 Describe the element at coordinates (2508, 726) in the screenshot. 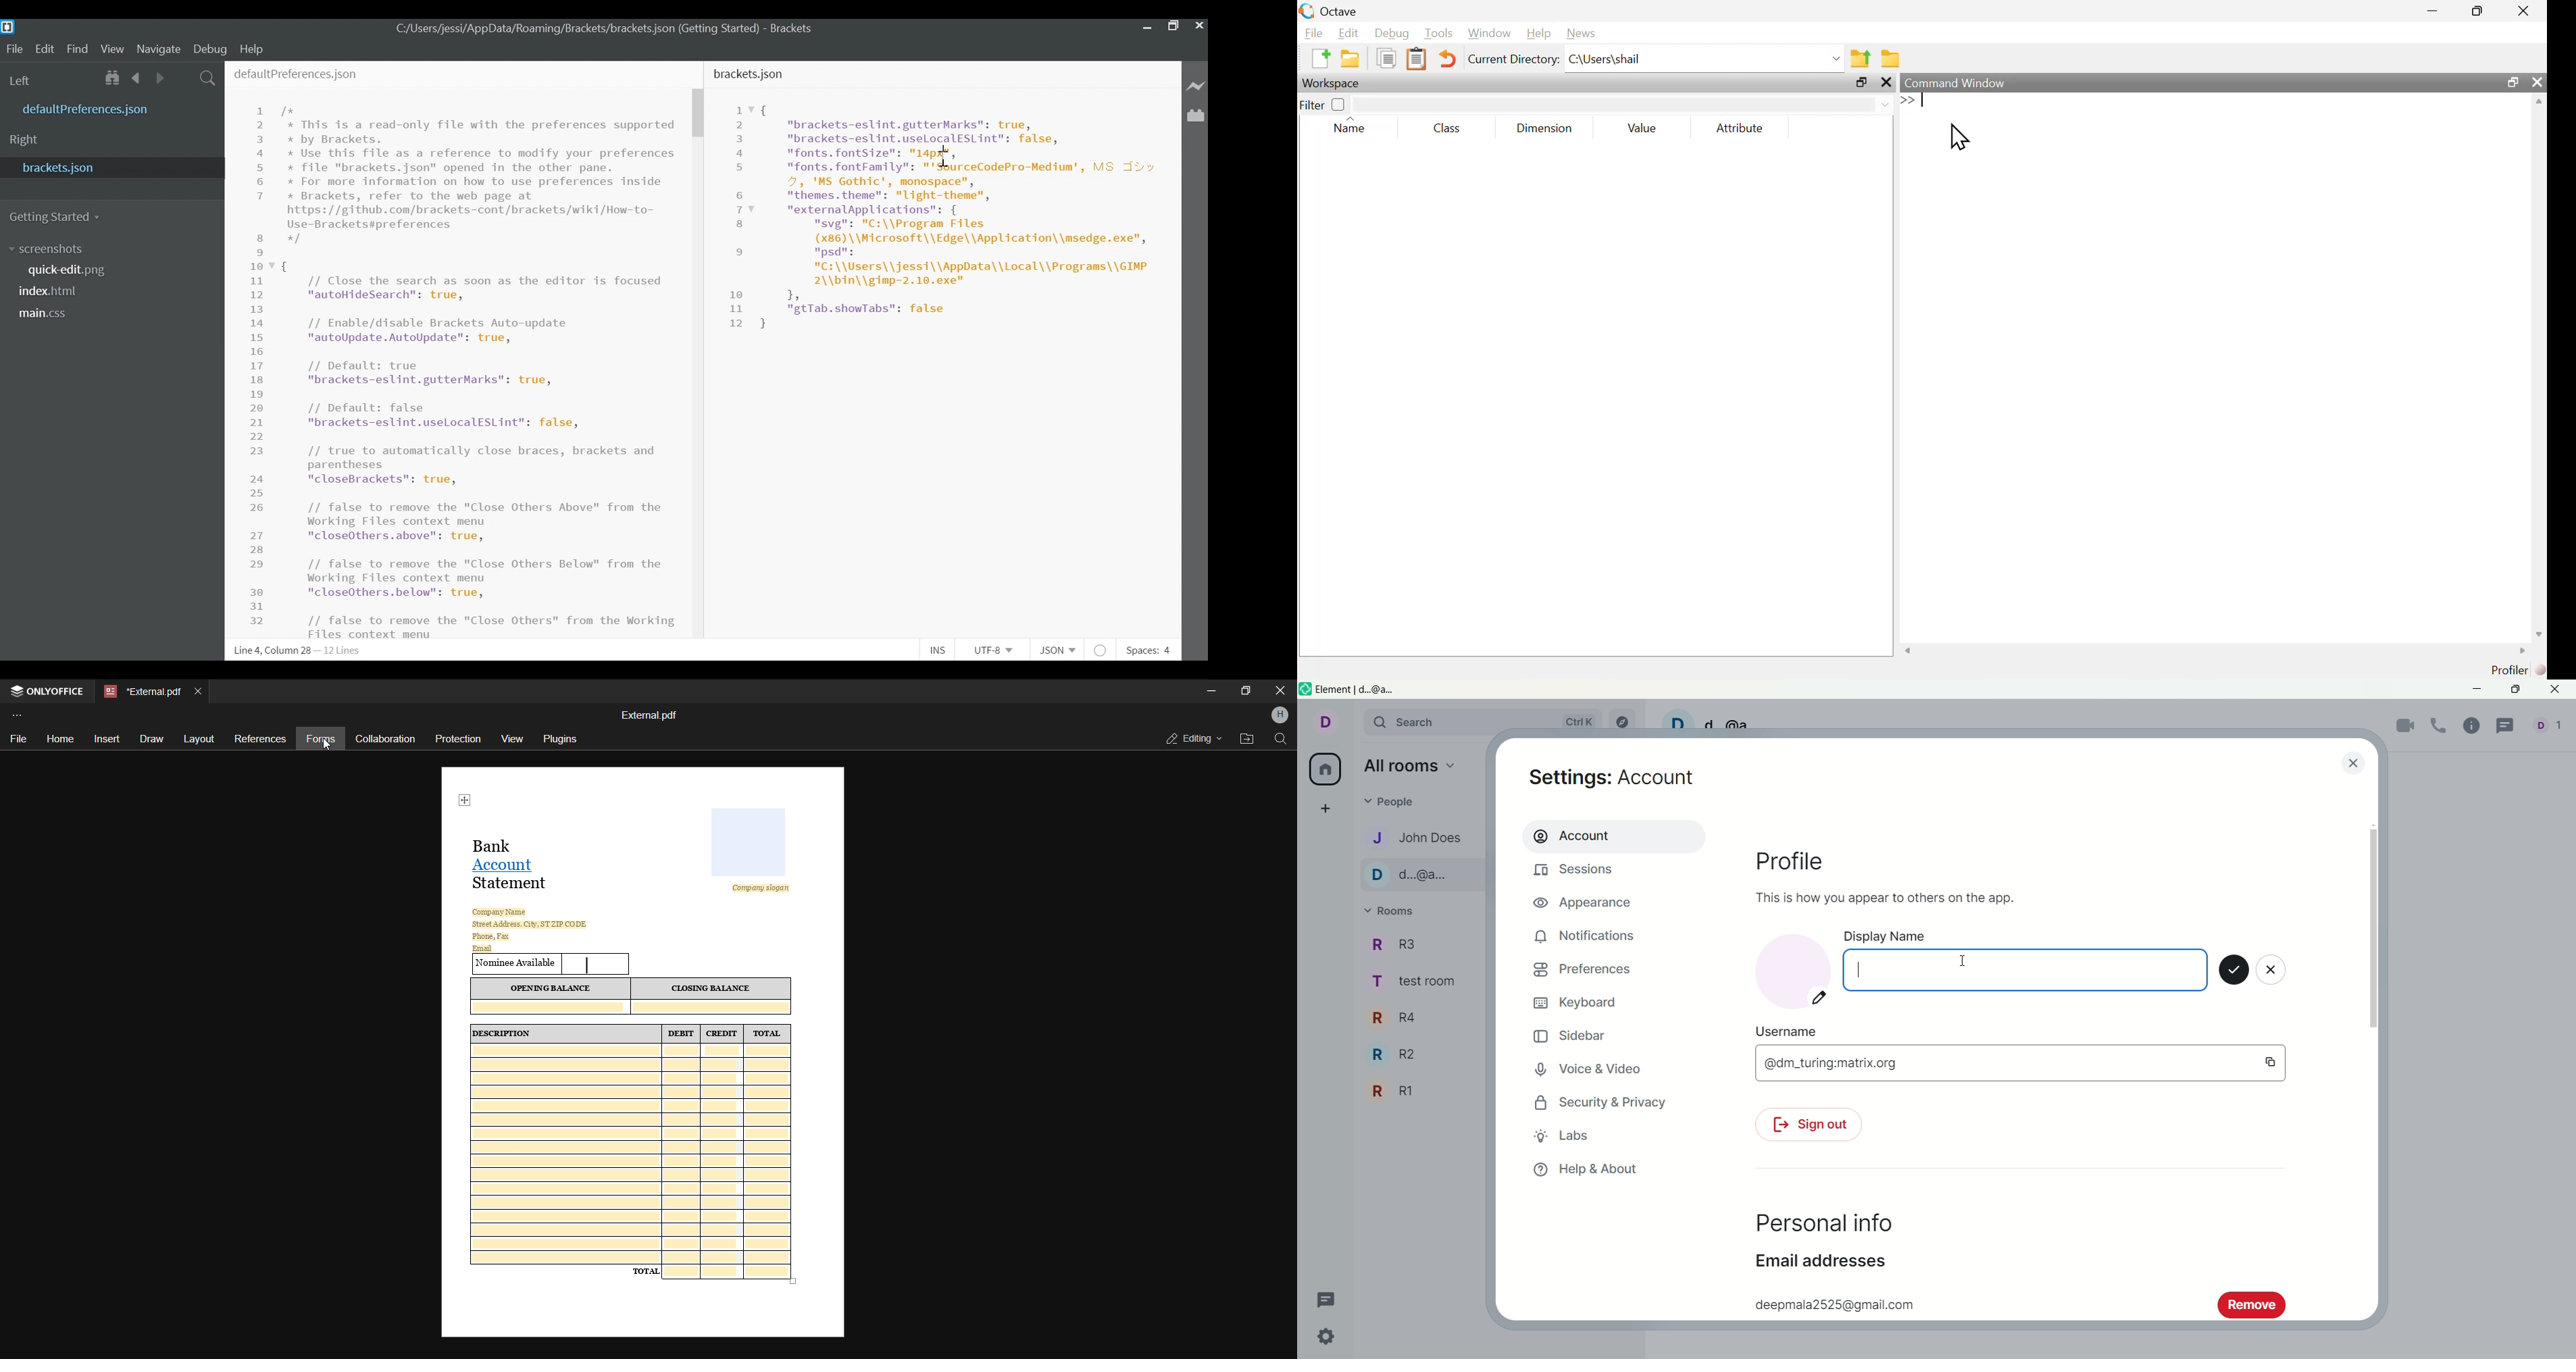

I see `threads` at that location.